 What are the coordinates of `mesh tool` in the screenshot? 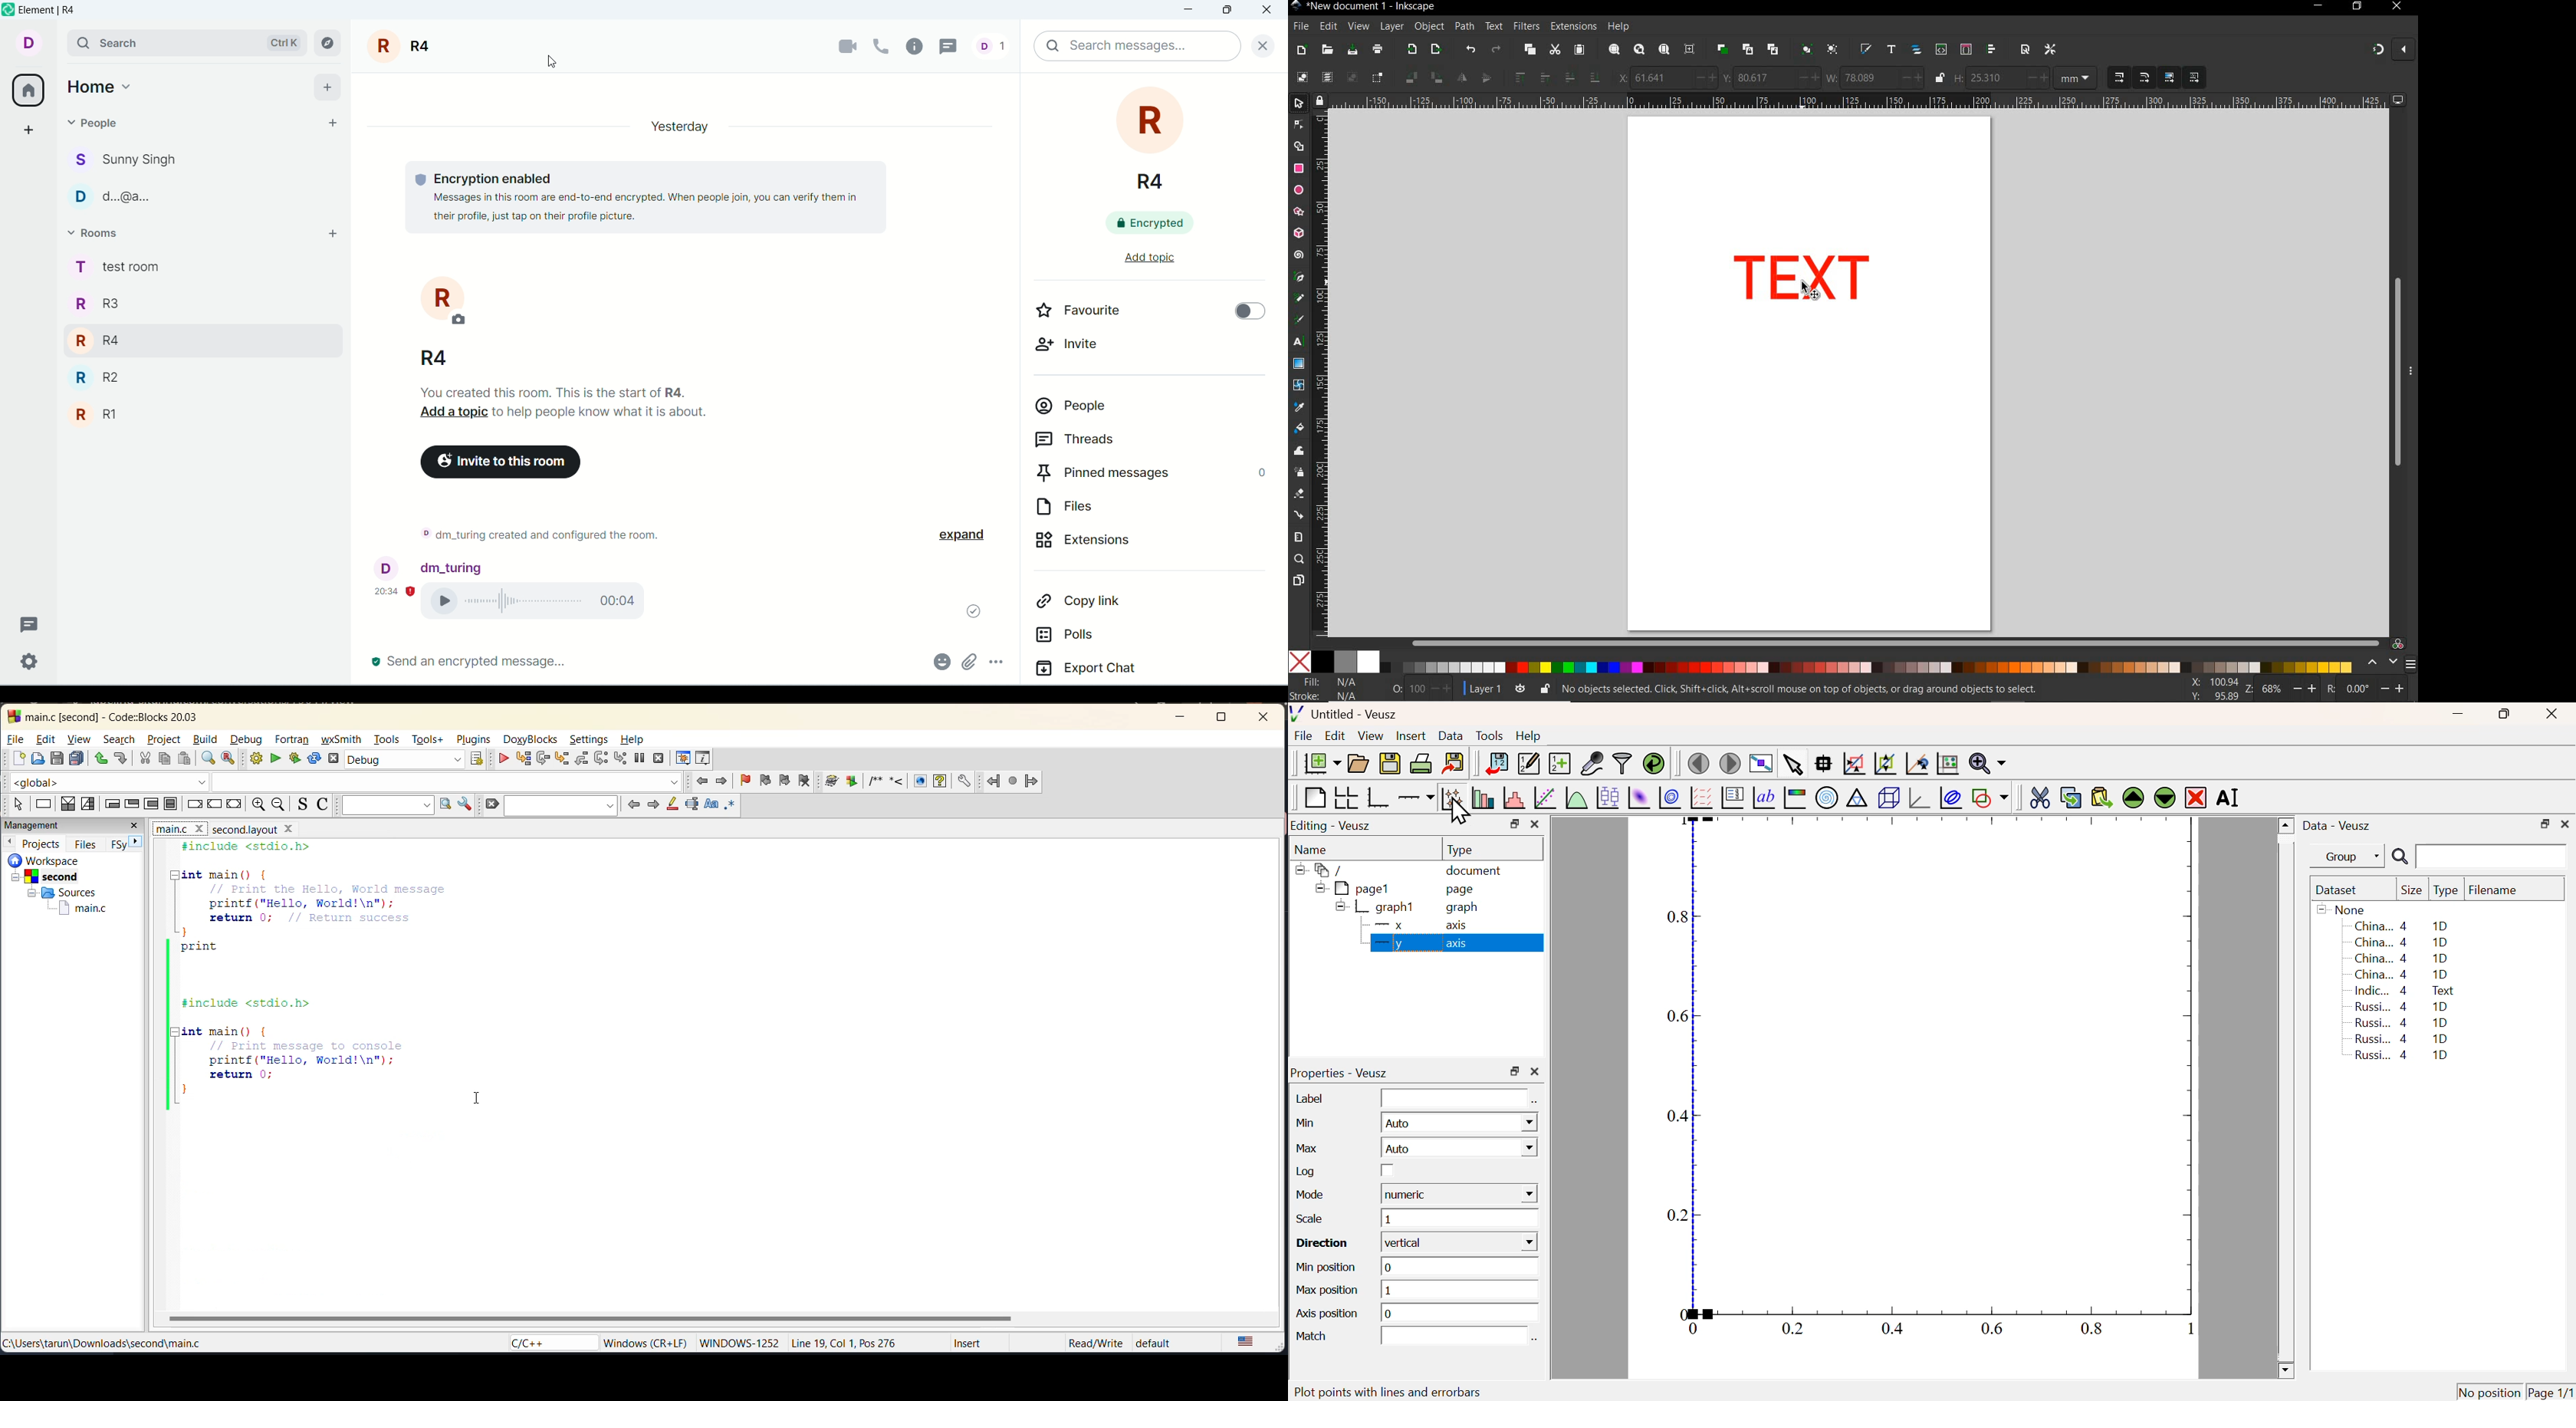 It's located at (1299, 387).